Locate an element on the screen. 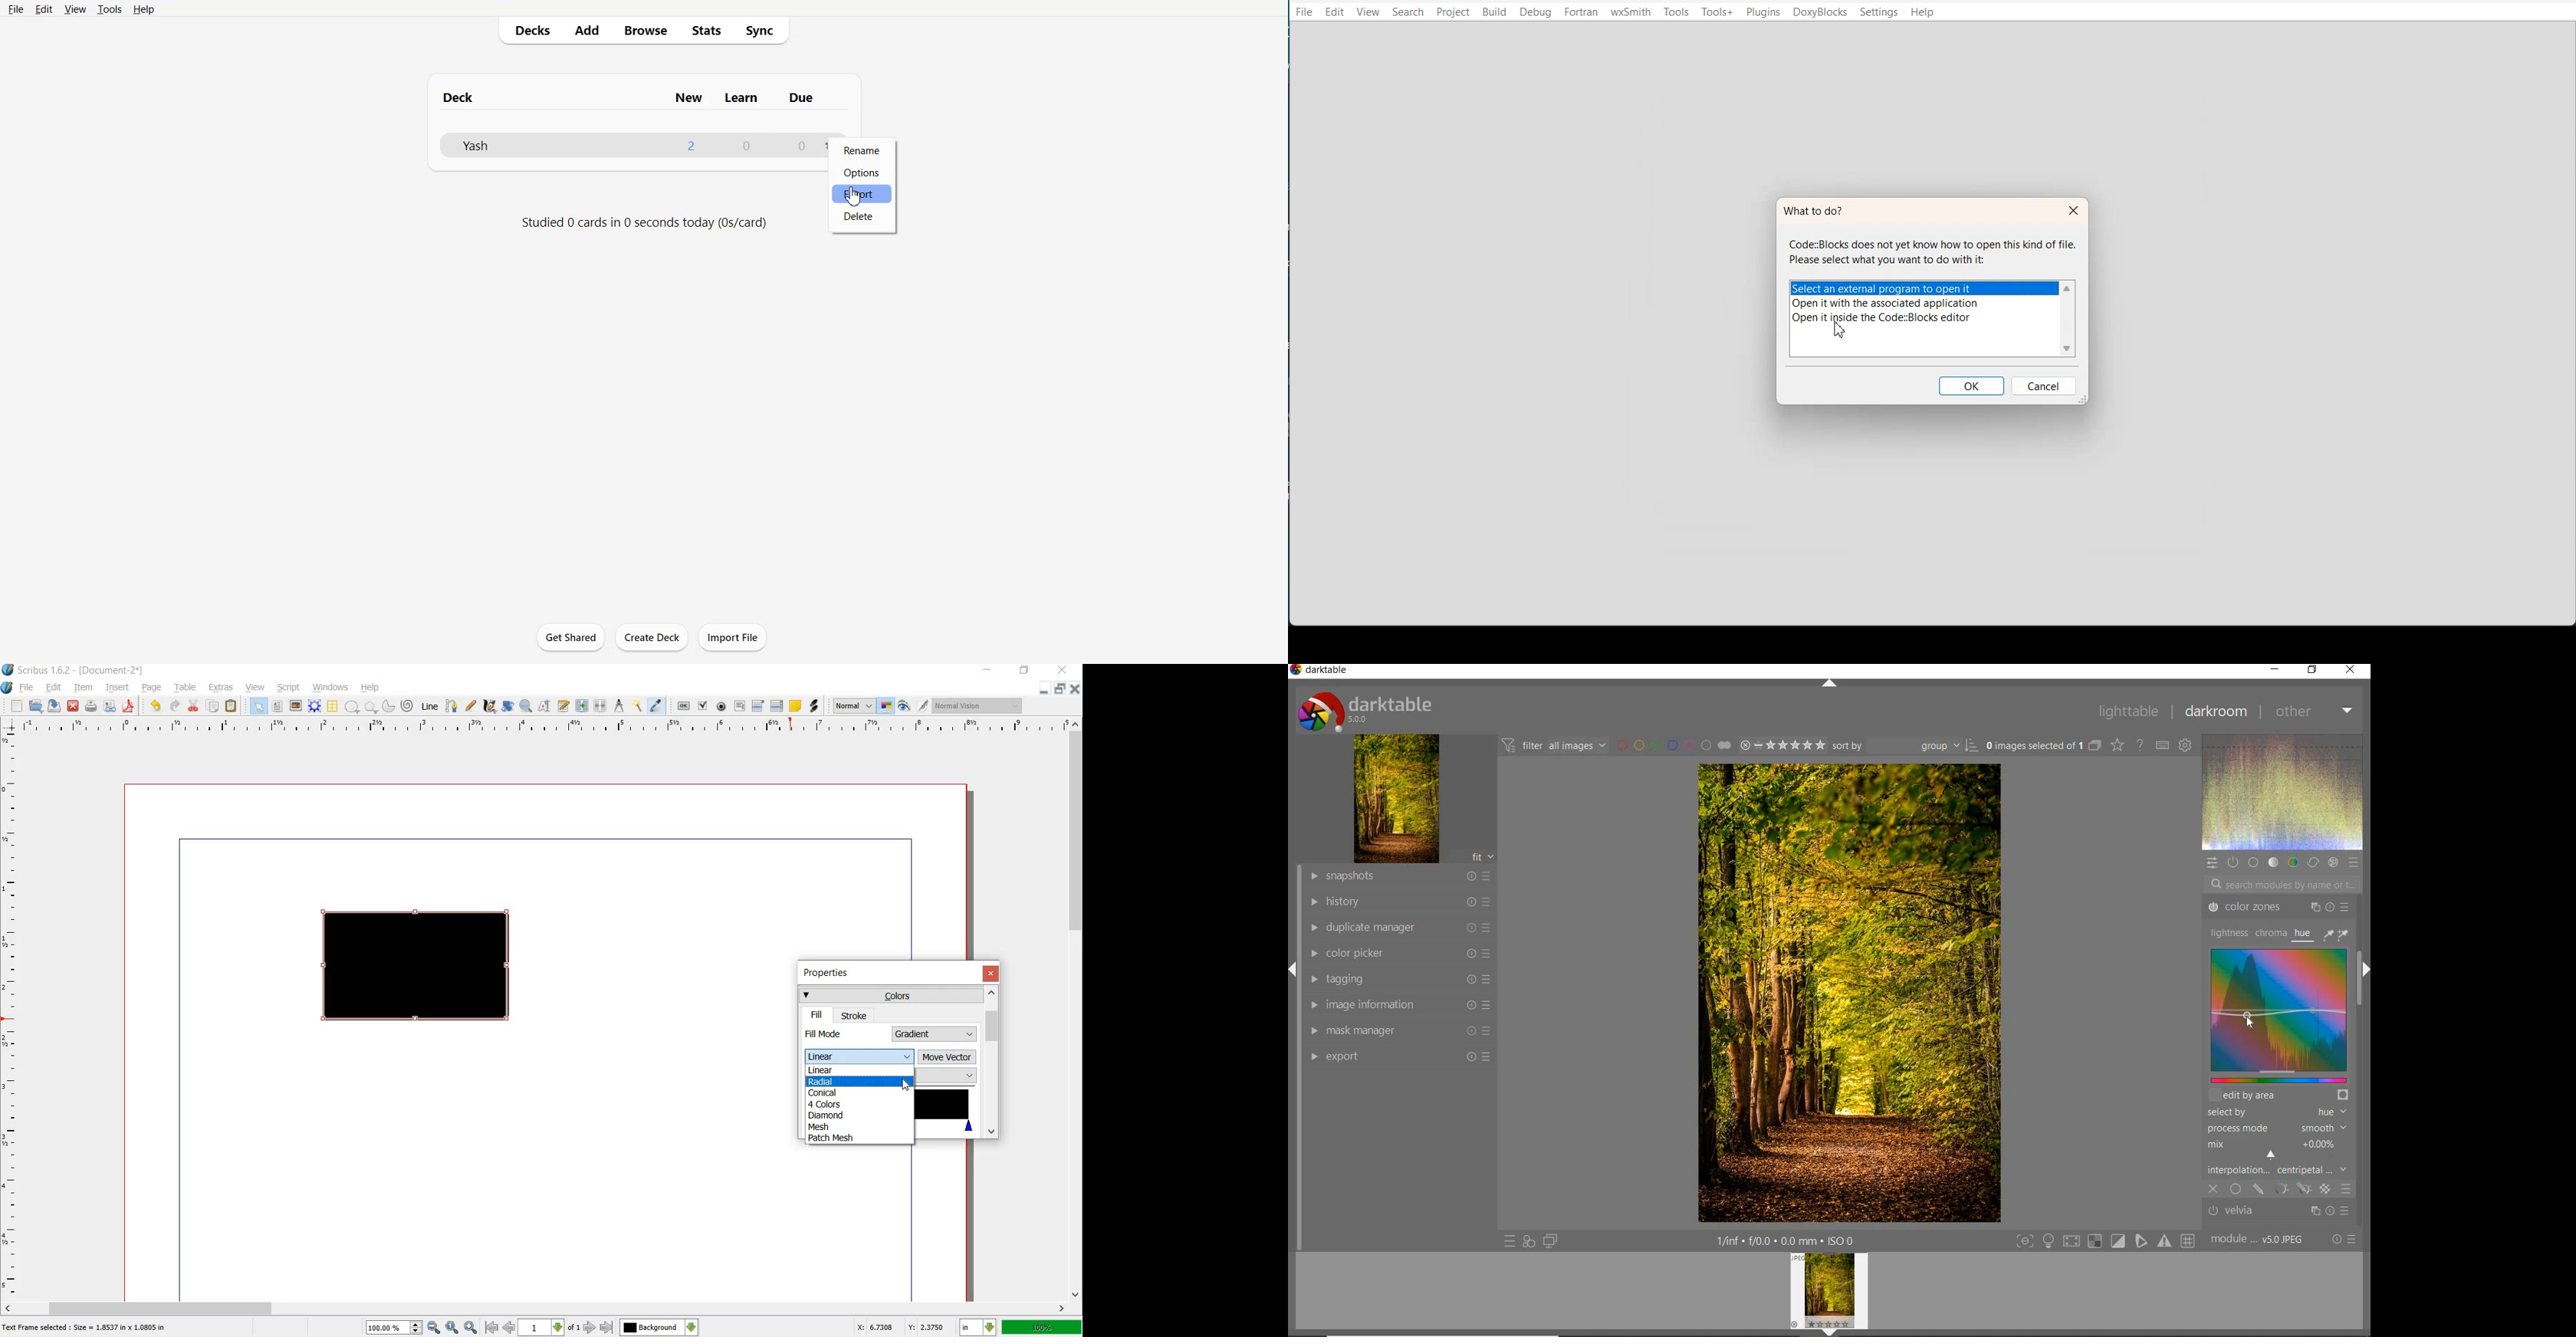 This screenshot has height=1344, width=2576. Add is located at coordinates (587, 31).